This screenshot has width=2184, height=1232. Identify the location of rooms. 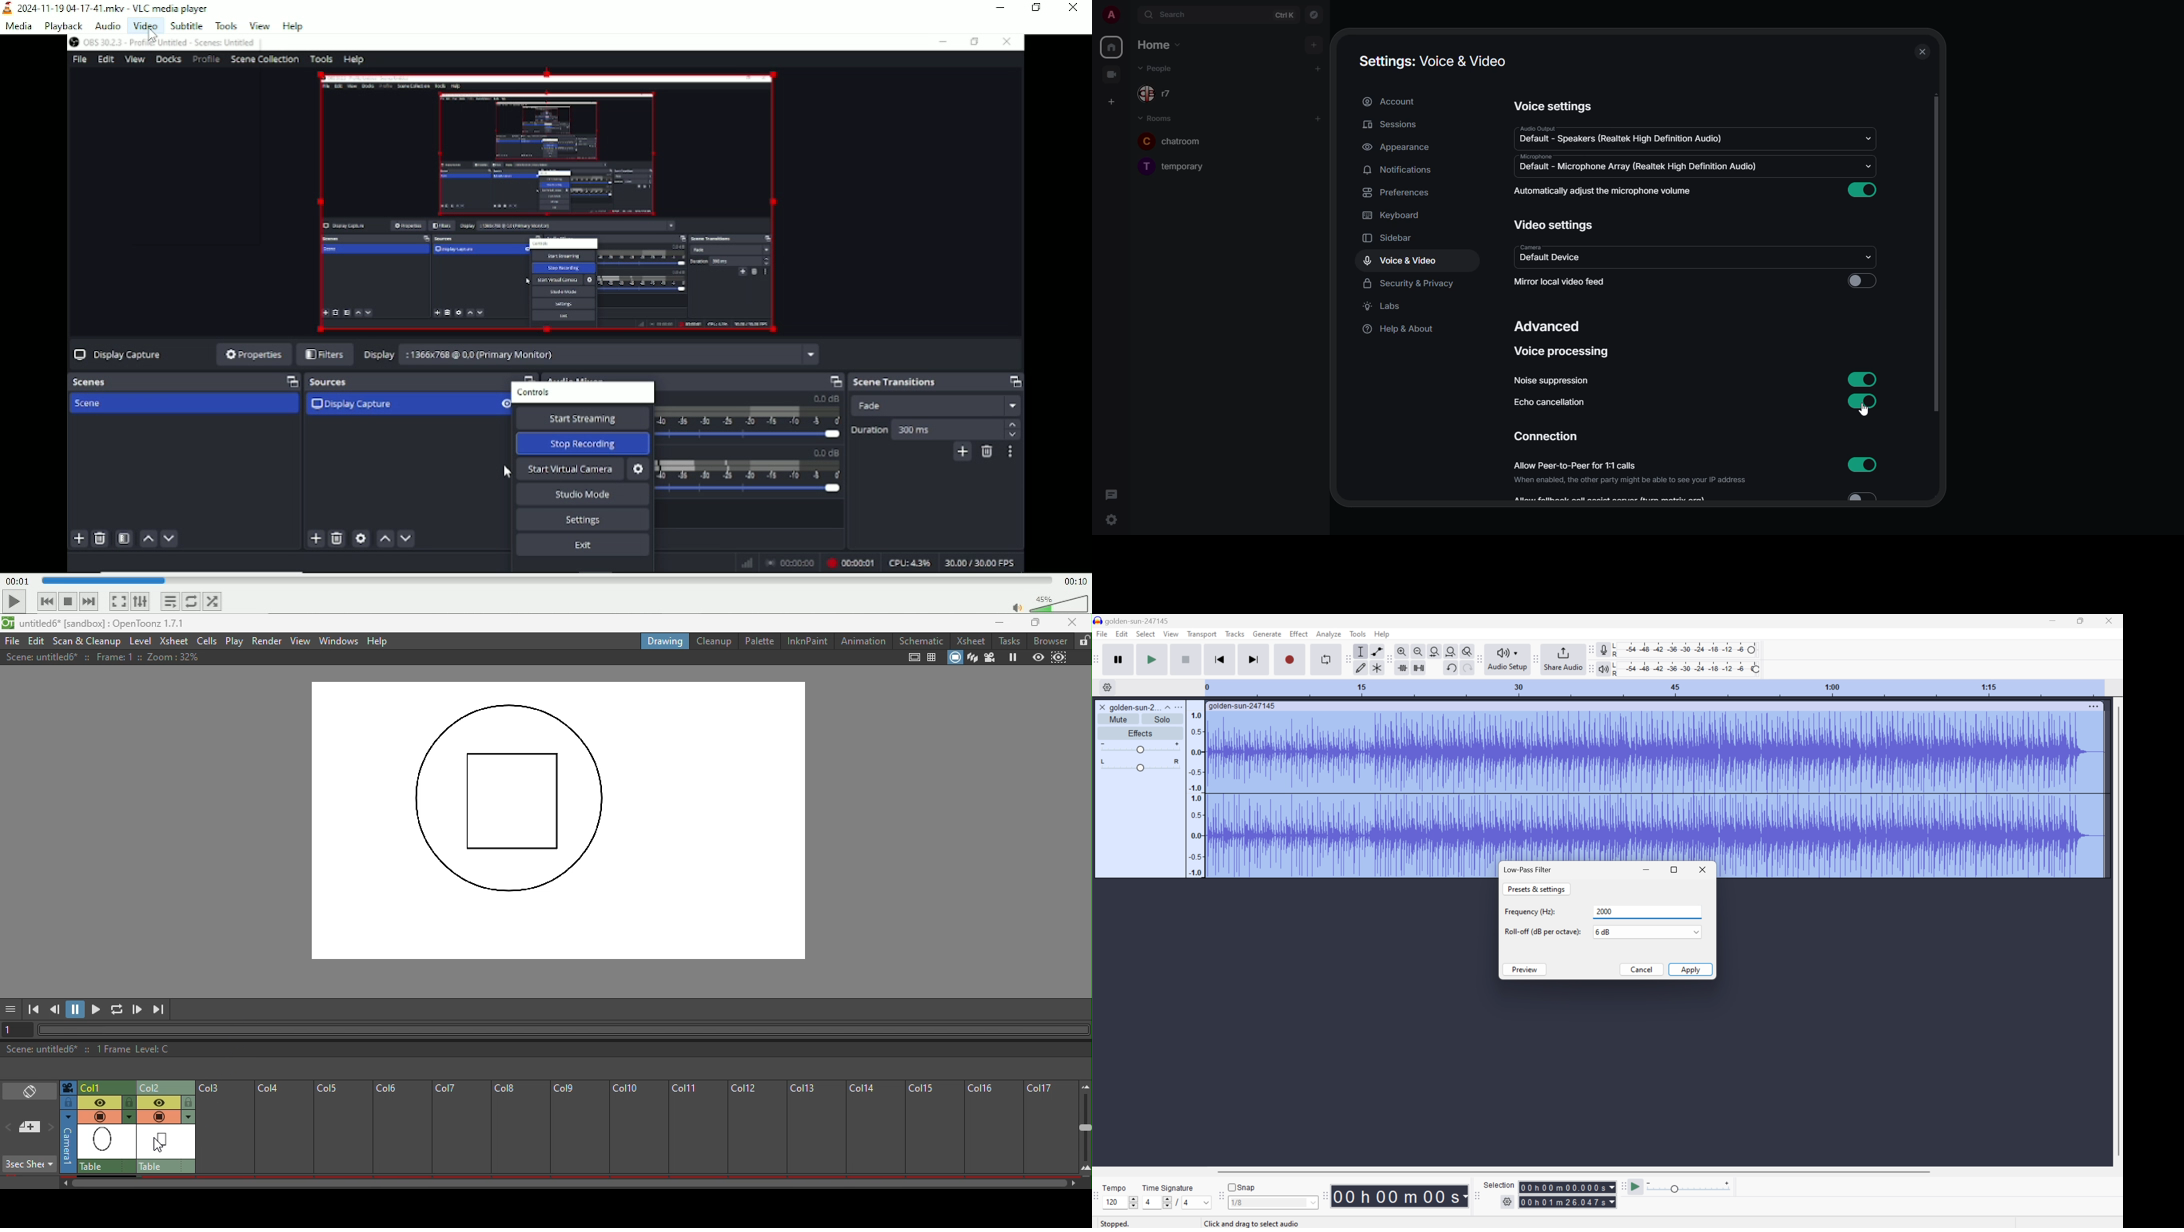
(1158, 118).